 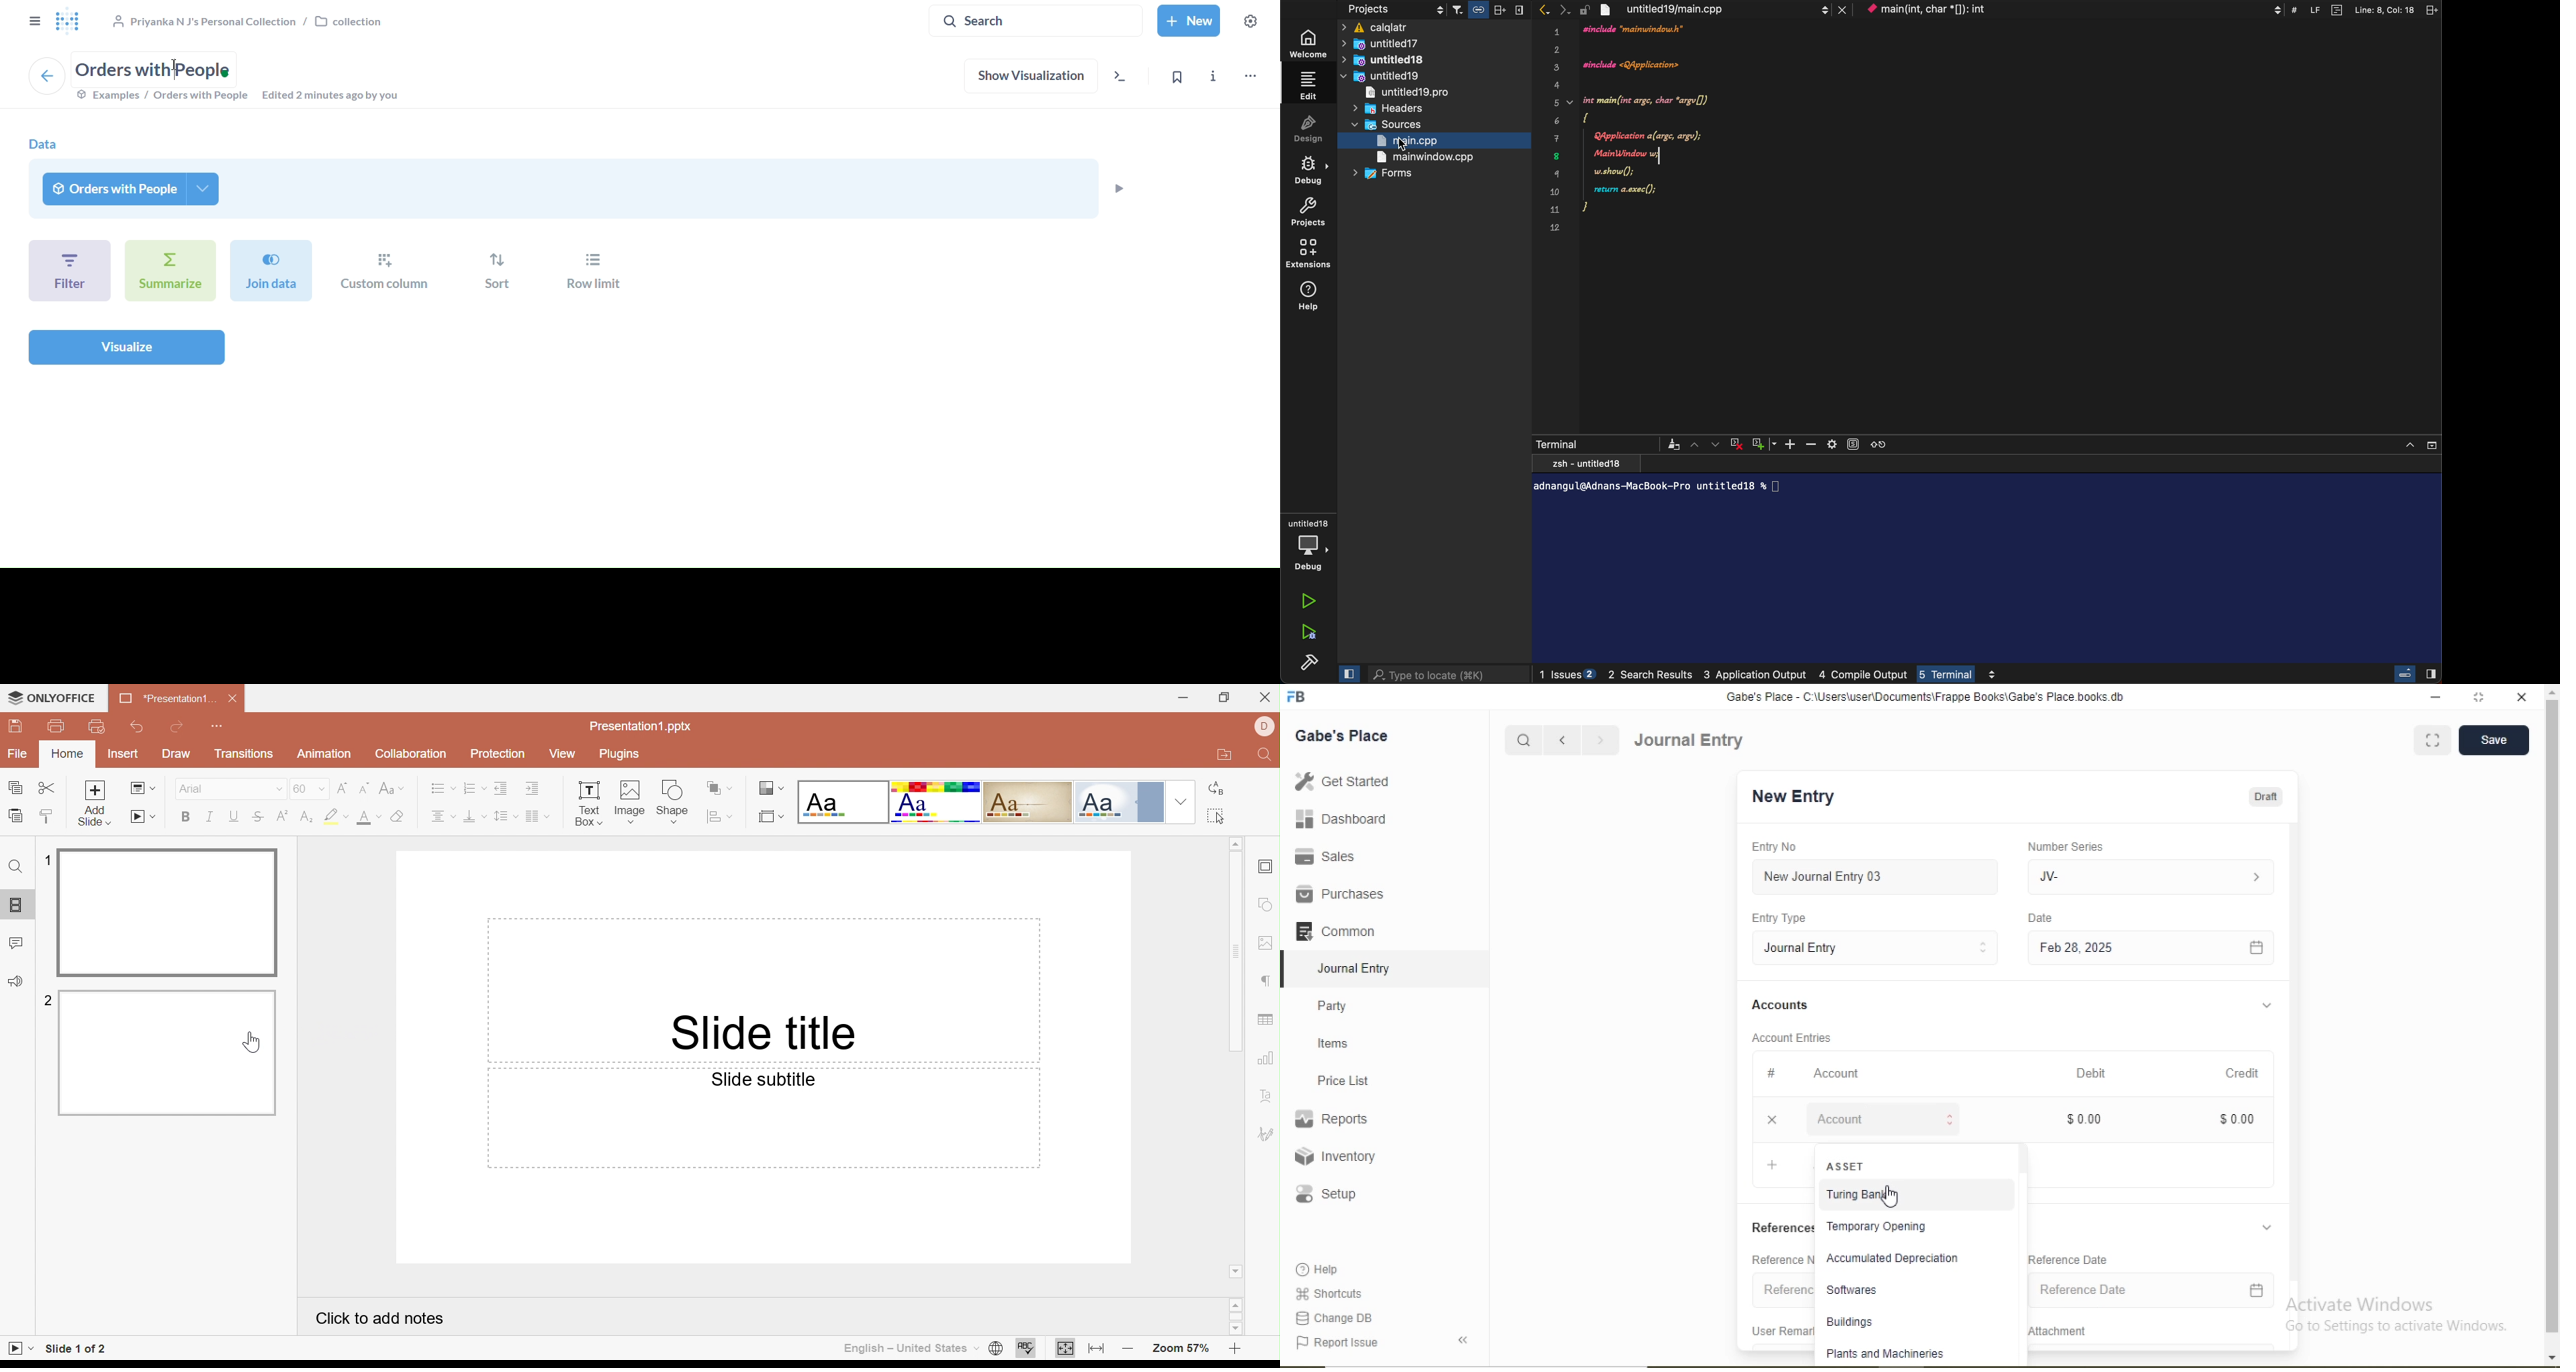 I want to click on Font color, so click(x=369, y=817).